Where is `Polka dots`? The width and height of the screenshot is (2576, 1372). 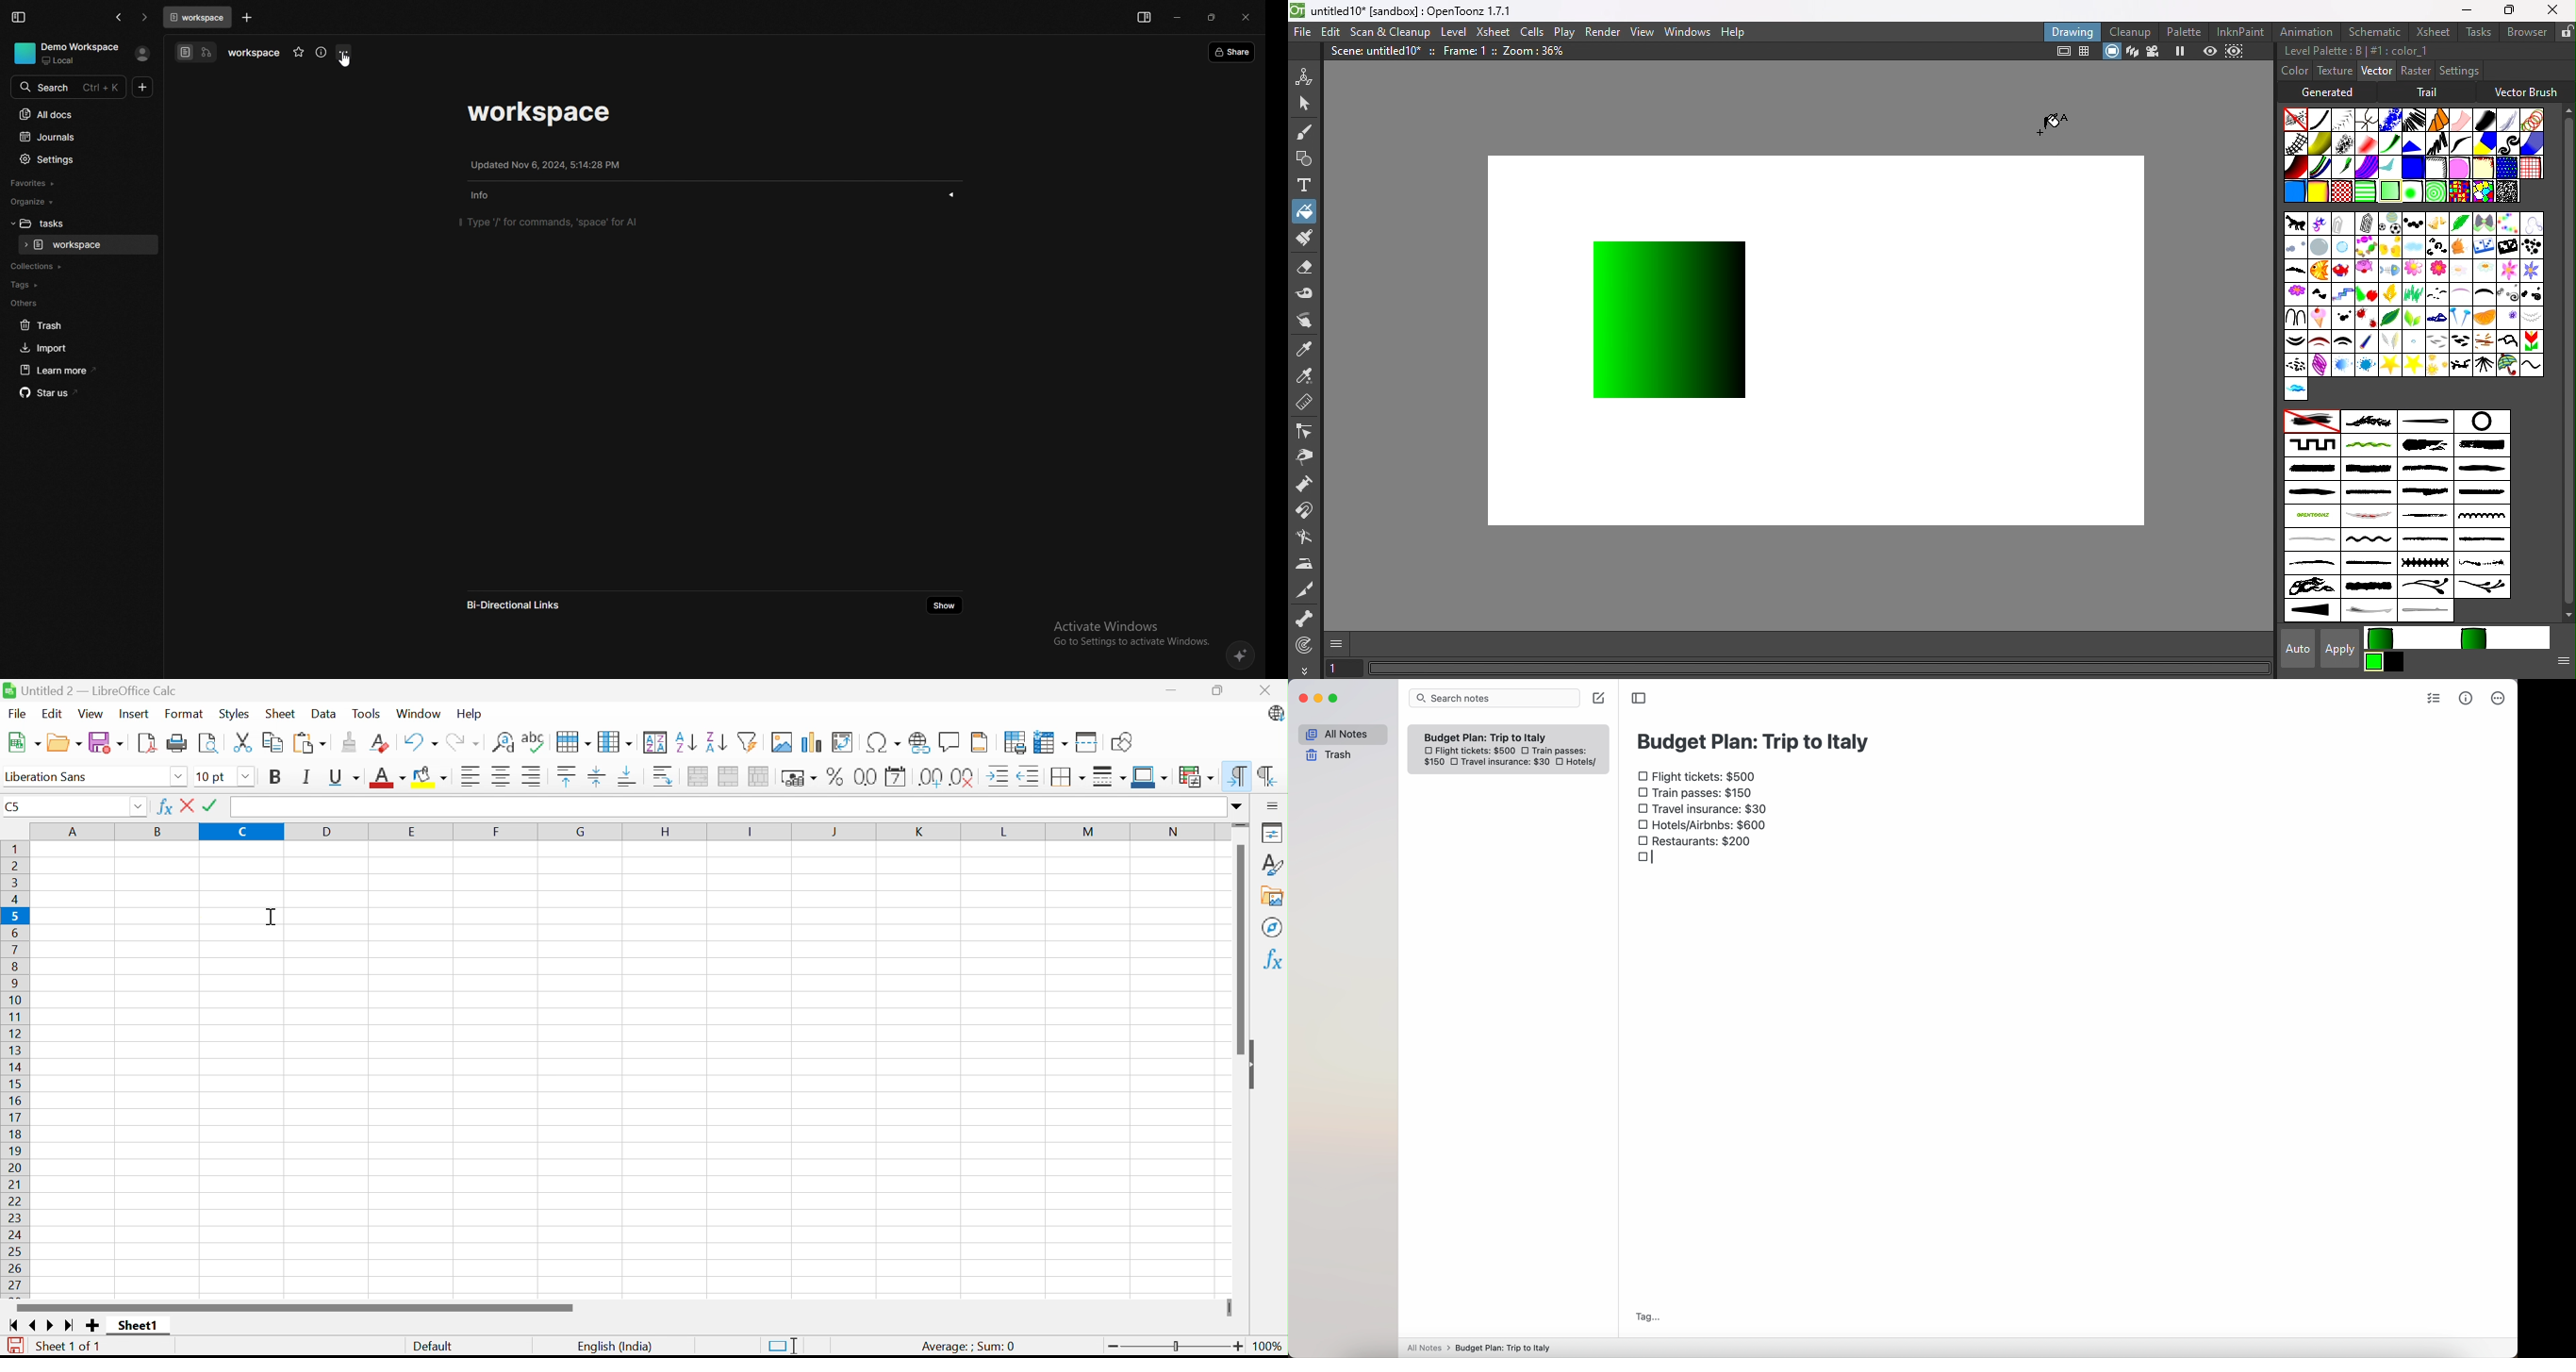 Polka dots is located at coordinates (2505, 168).